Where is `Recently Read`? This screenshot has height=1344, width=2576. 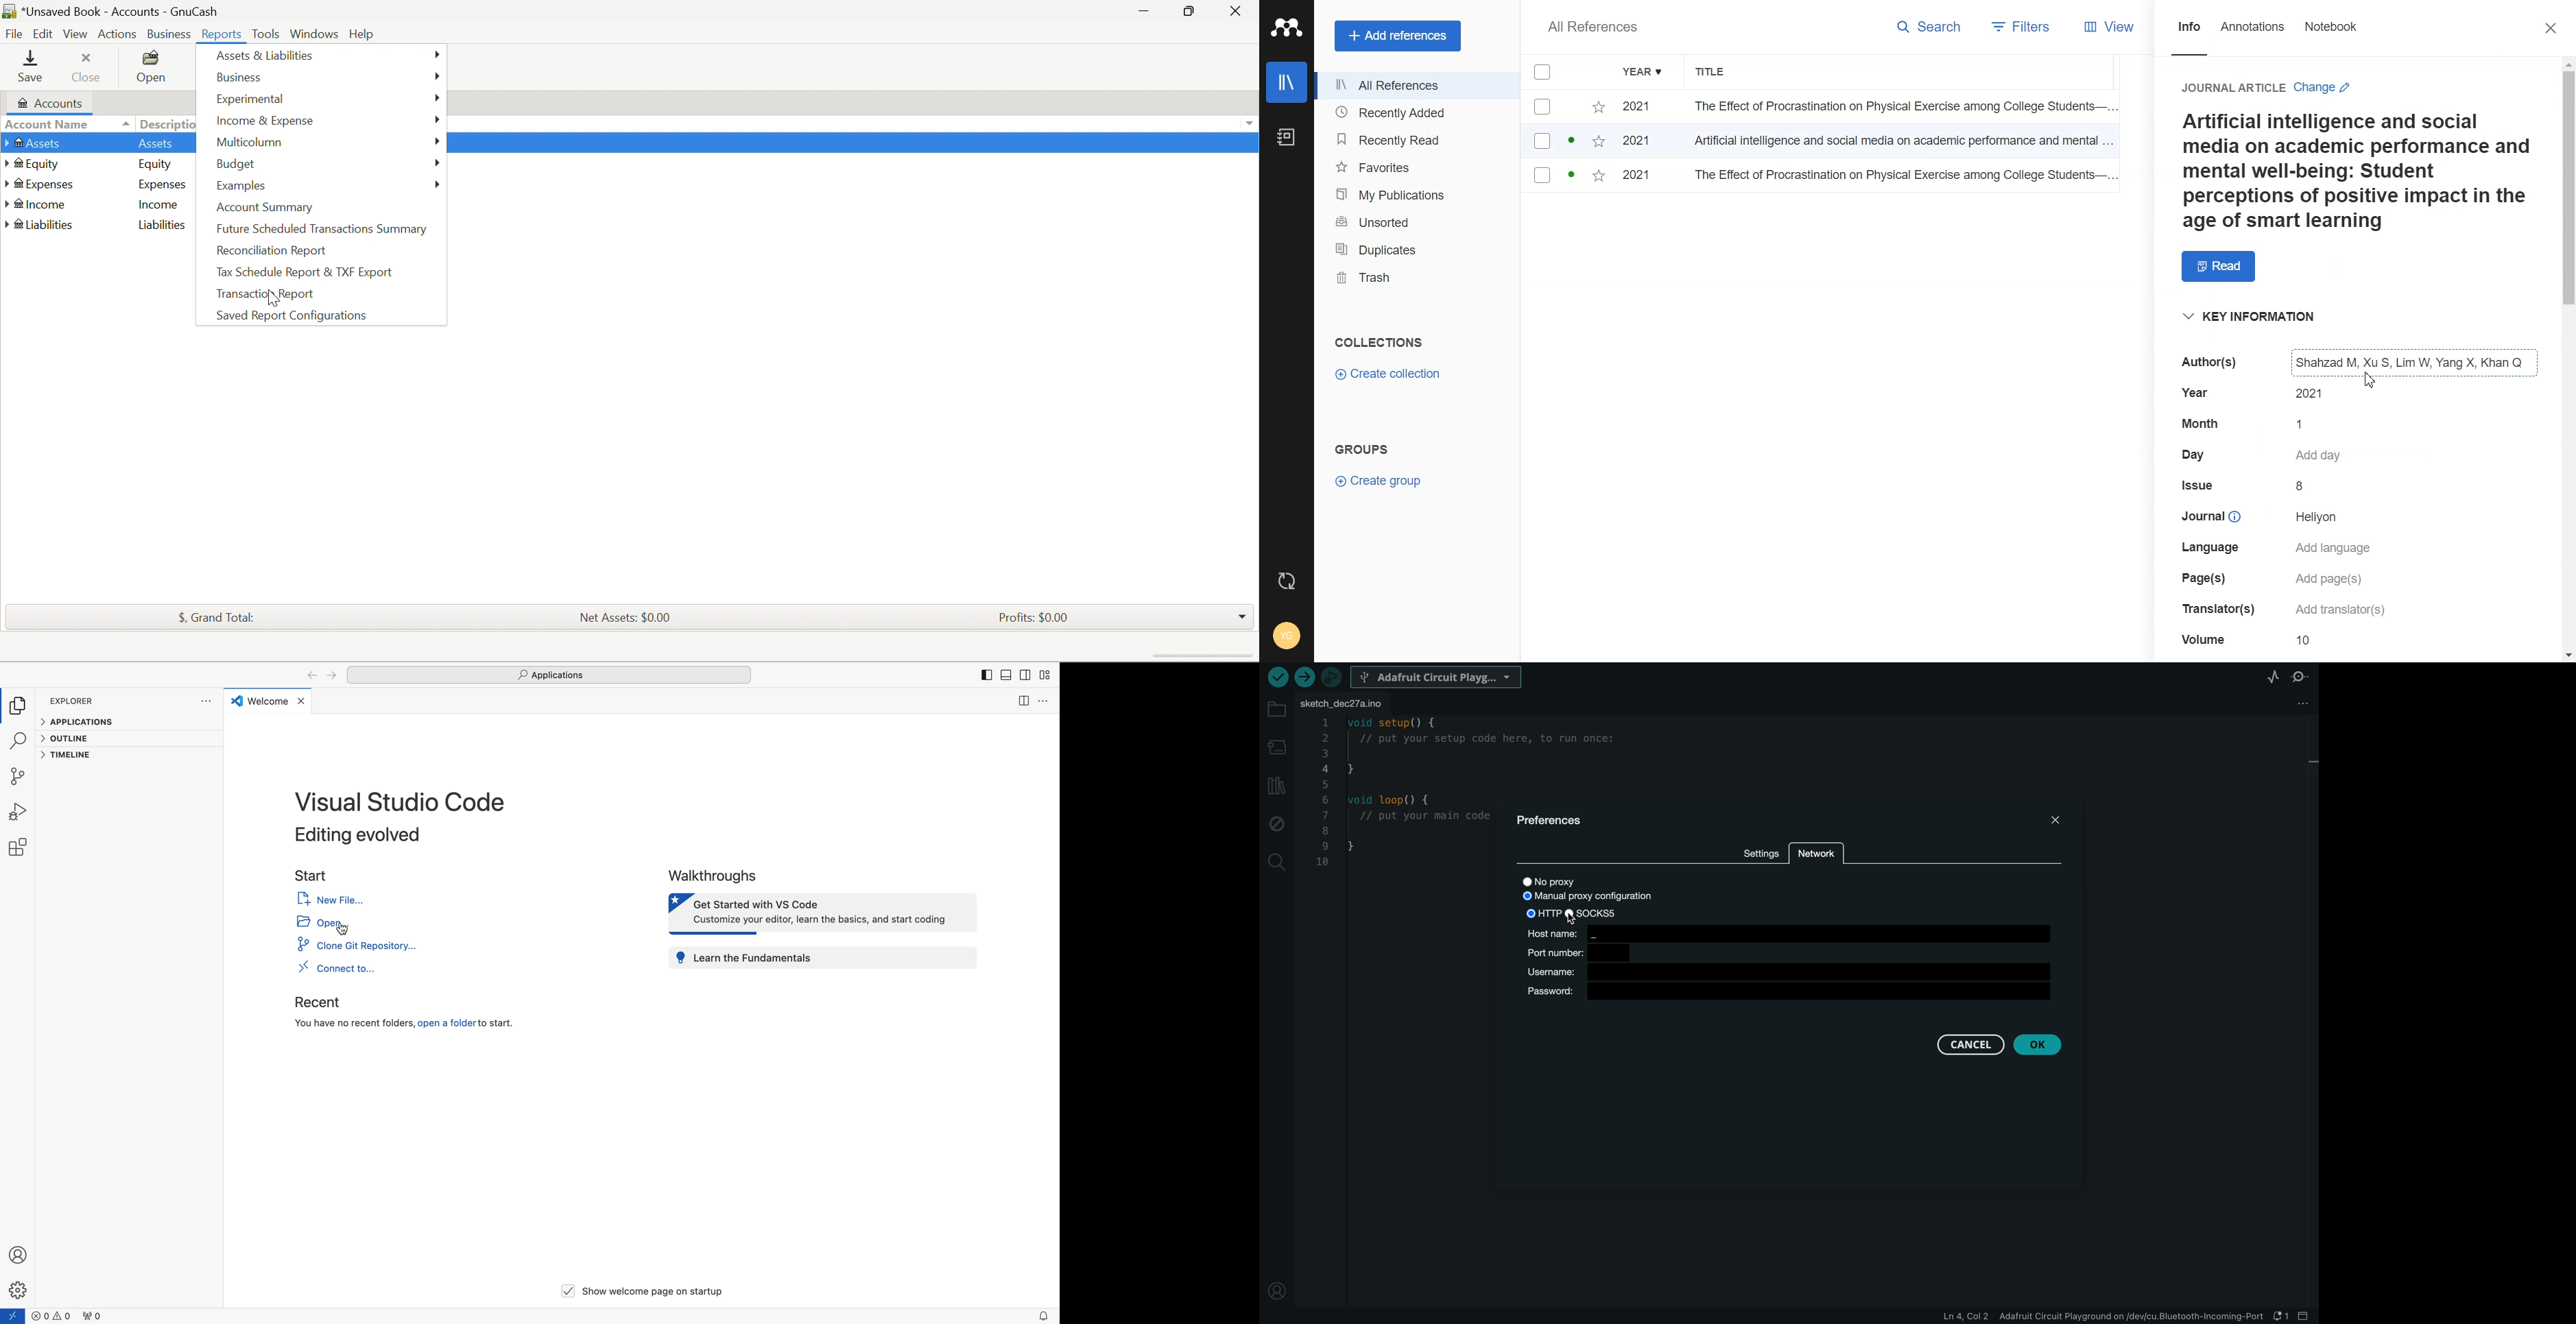 Recently Read is located at coordinates (1414, 139).